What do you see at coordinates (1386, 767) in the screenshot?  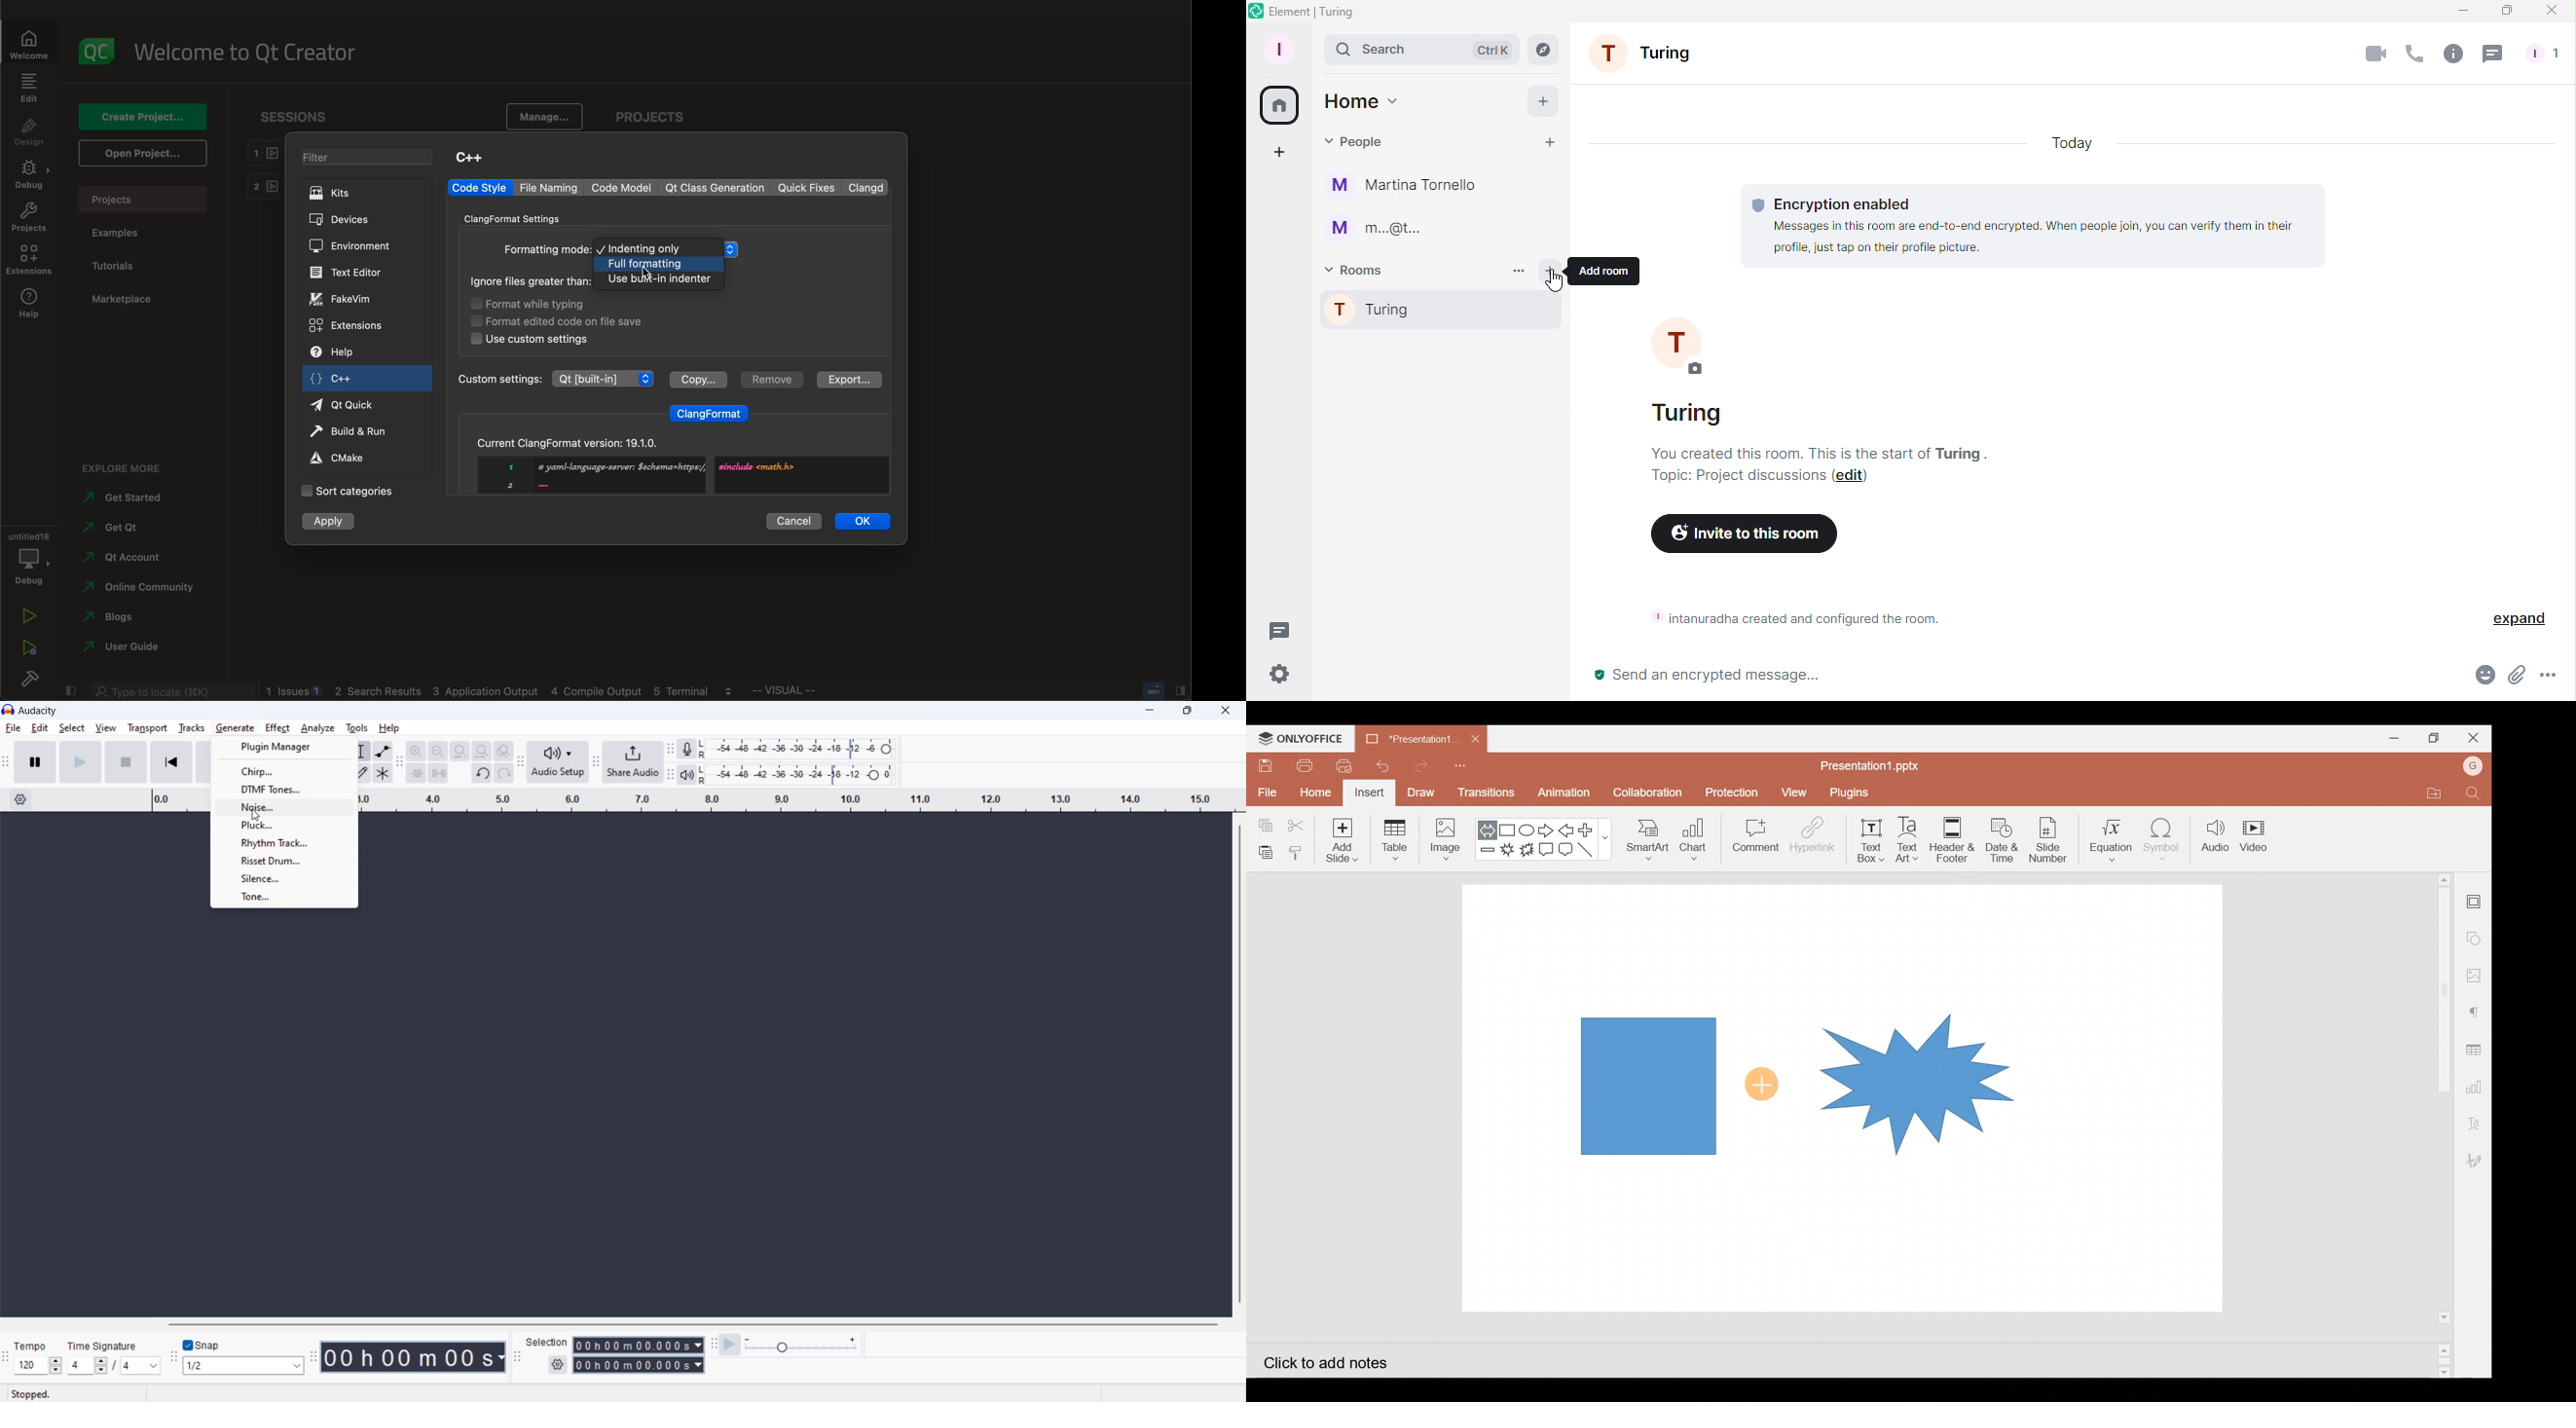 I see `Undo` at bounding box center [1386, 767].